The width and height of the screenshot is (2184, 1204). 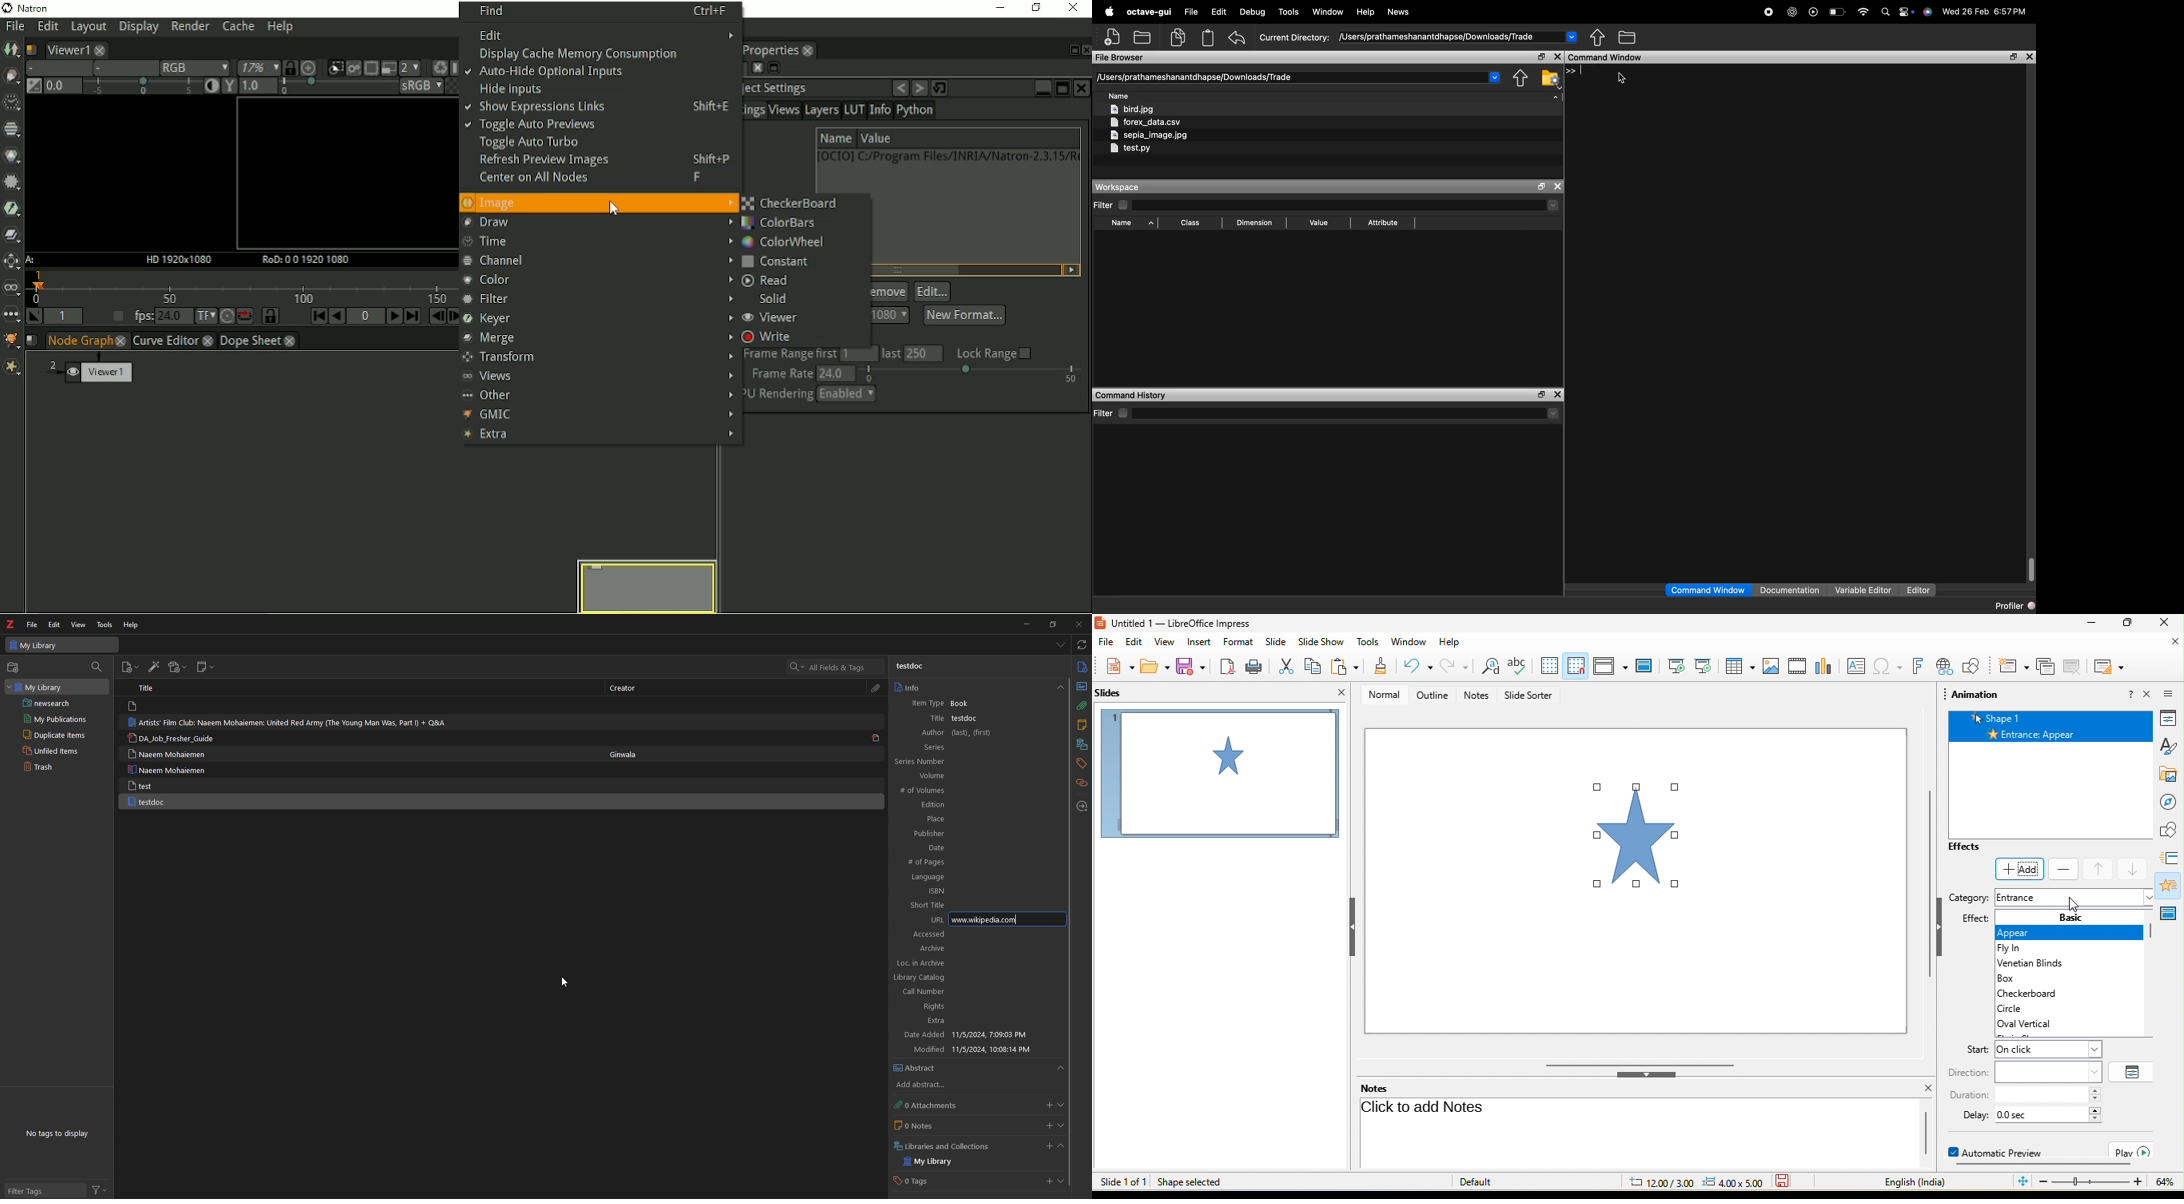 What do you see at coordinates (2019, 979) in the screenshot?
I see `box` at bounding box center [2019, 979].